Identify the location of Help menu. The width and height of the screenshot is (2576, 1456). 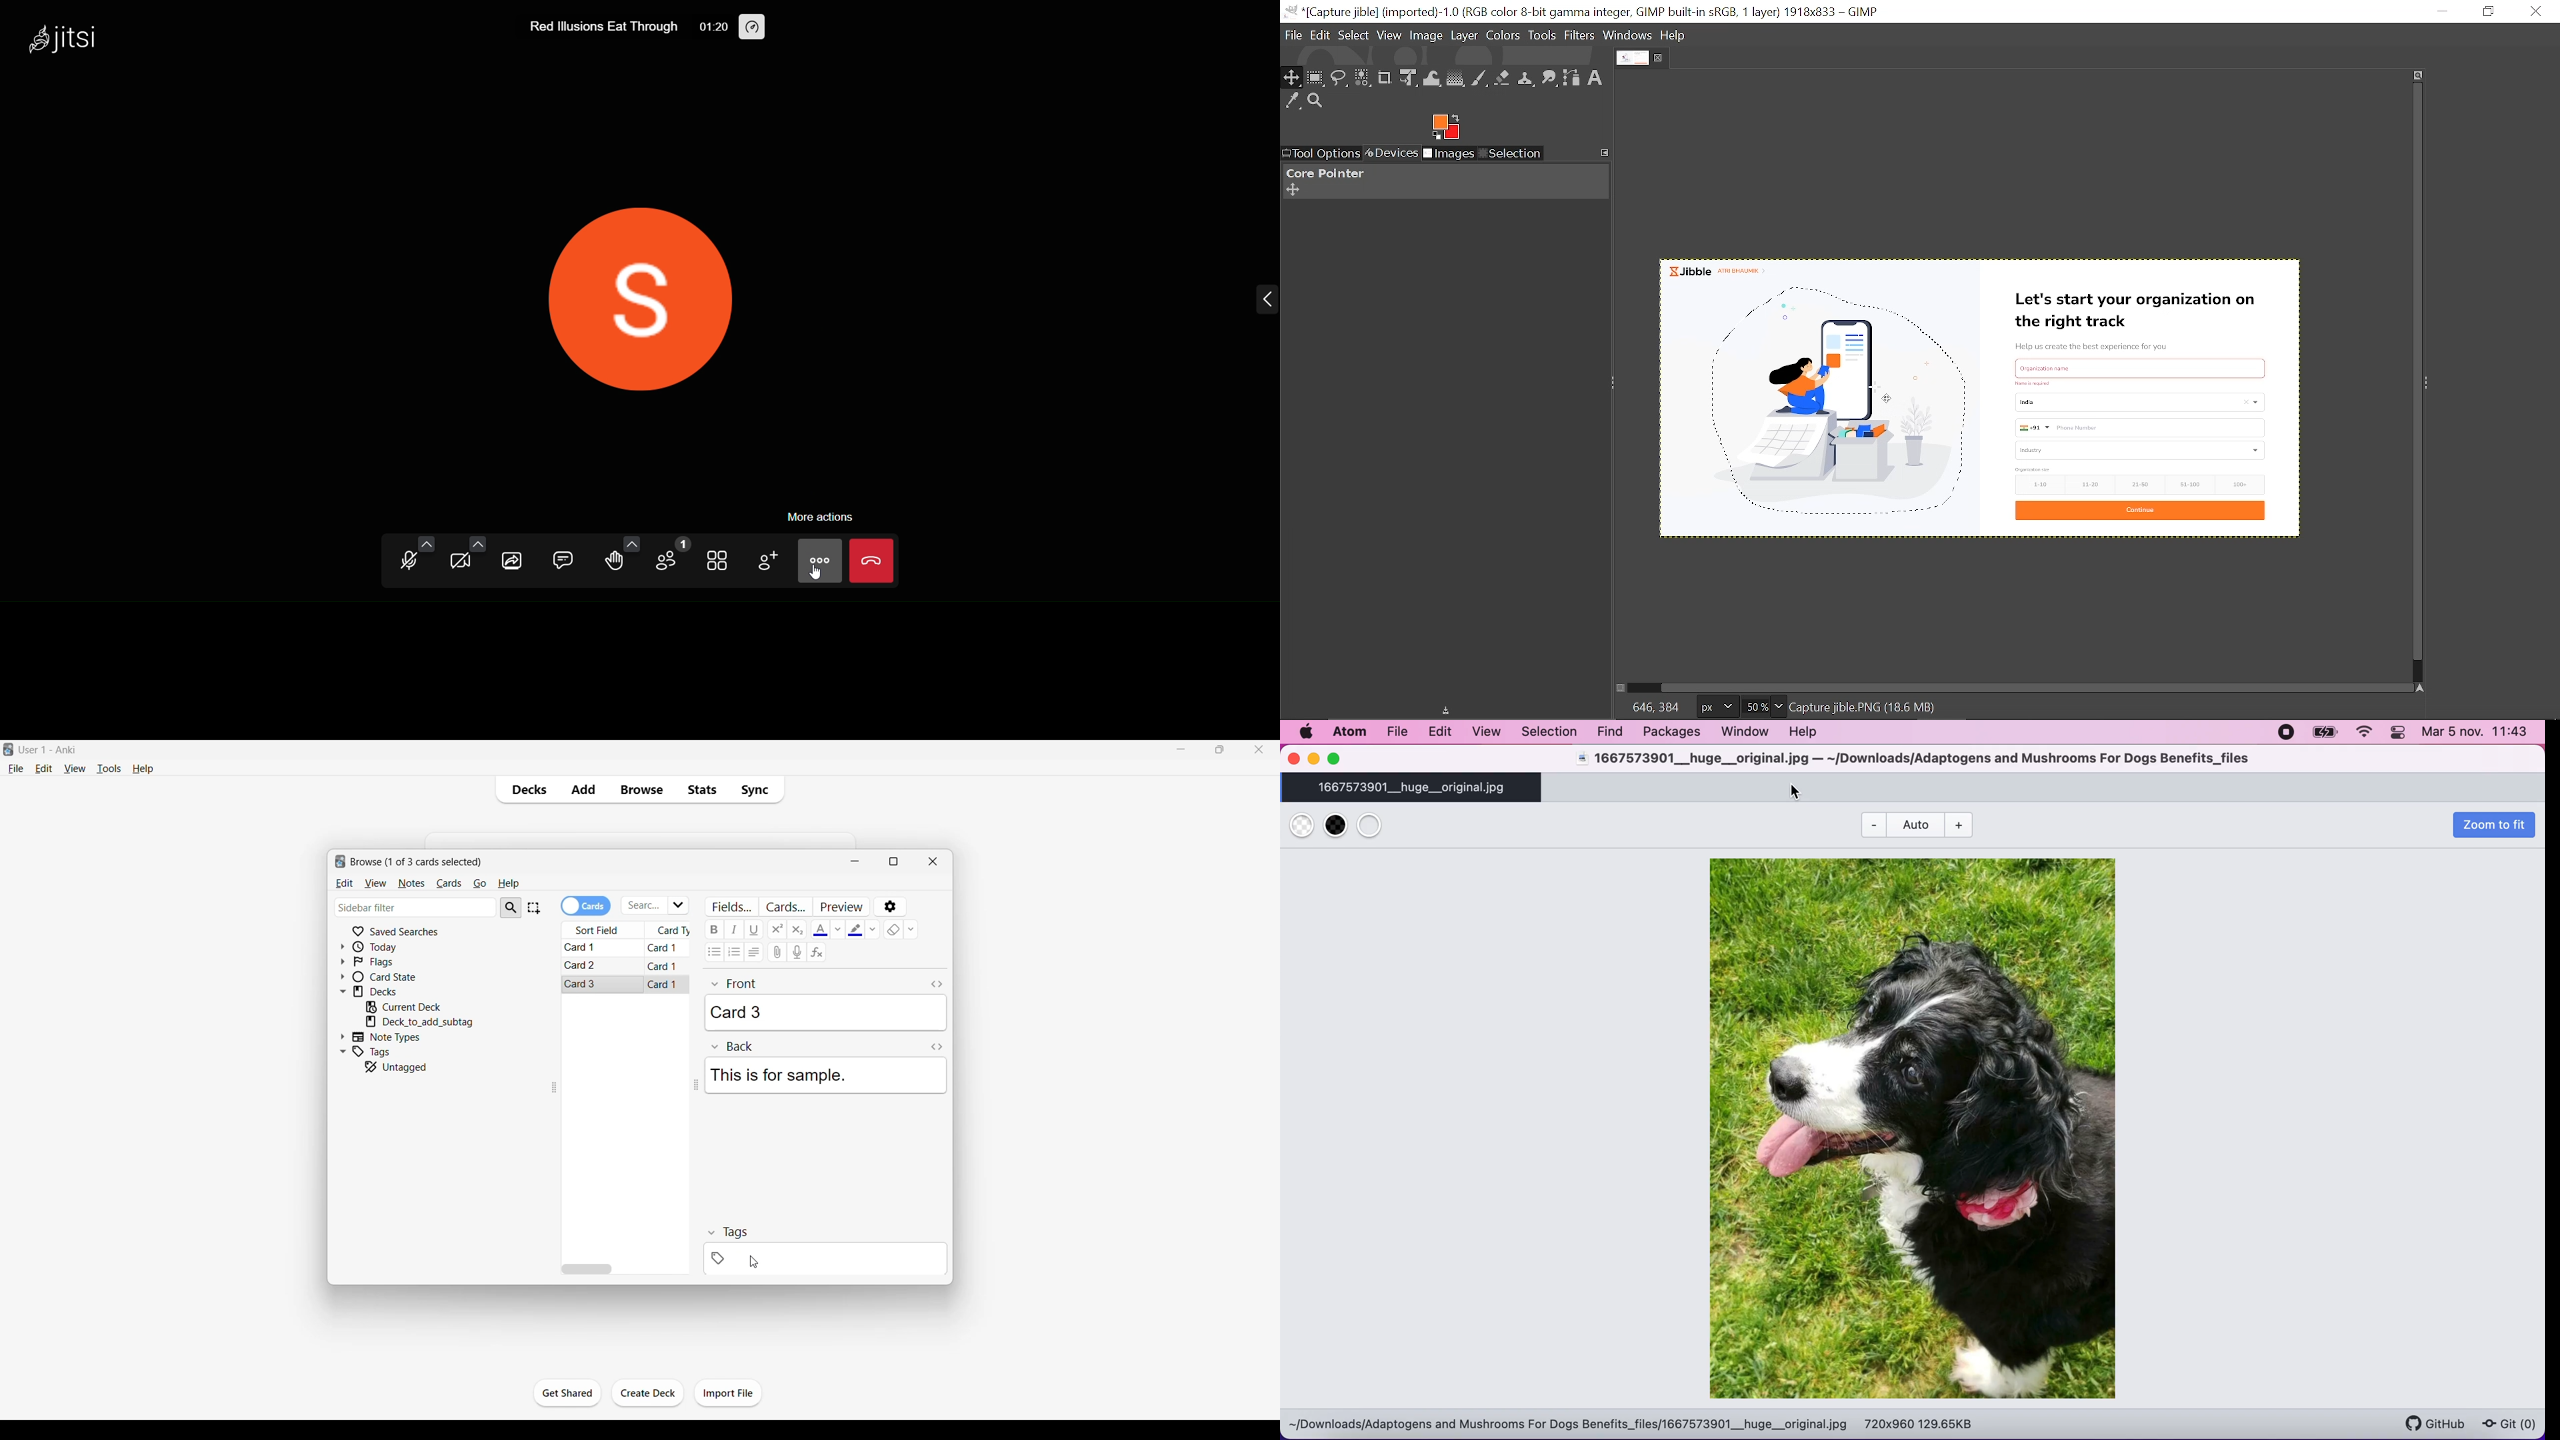
(508, 884).